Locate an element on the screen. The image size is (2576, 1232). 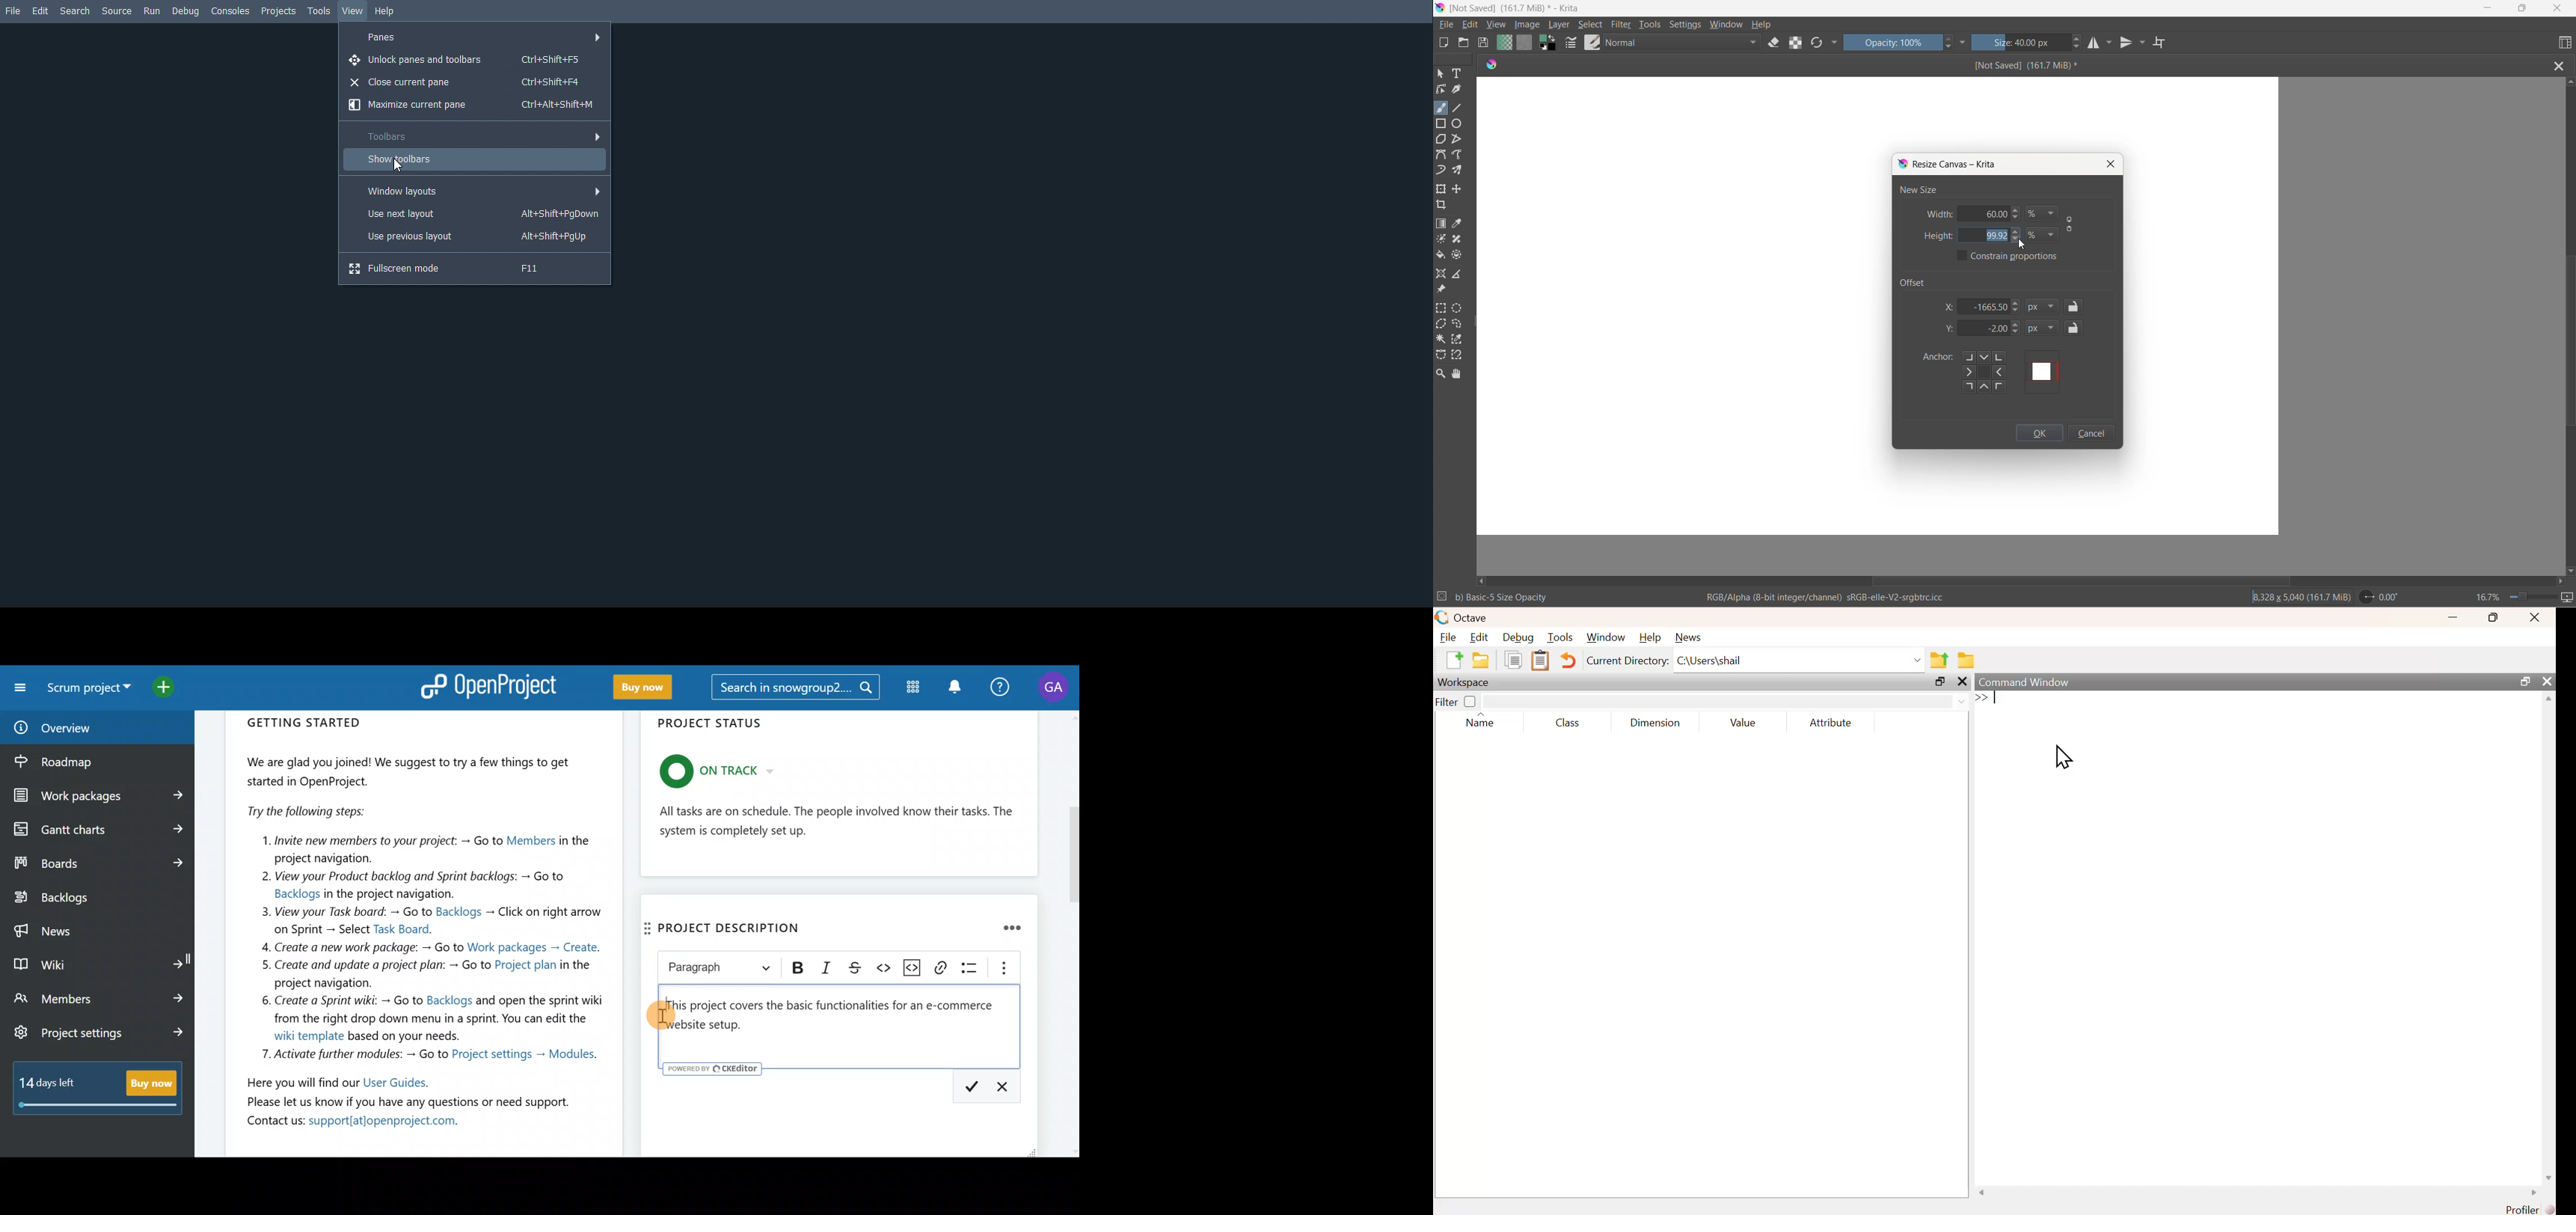
fill gradient  is located at coordinates (1503, 44).